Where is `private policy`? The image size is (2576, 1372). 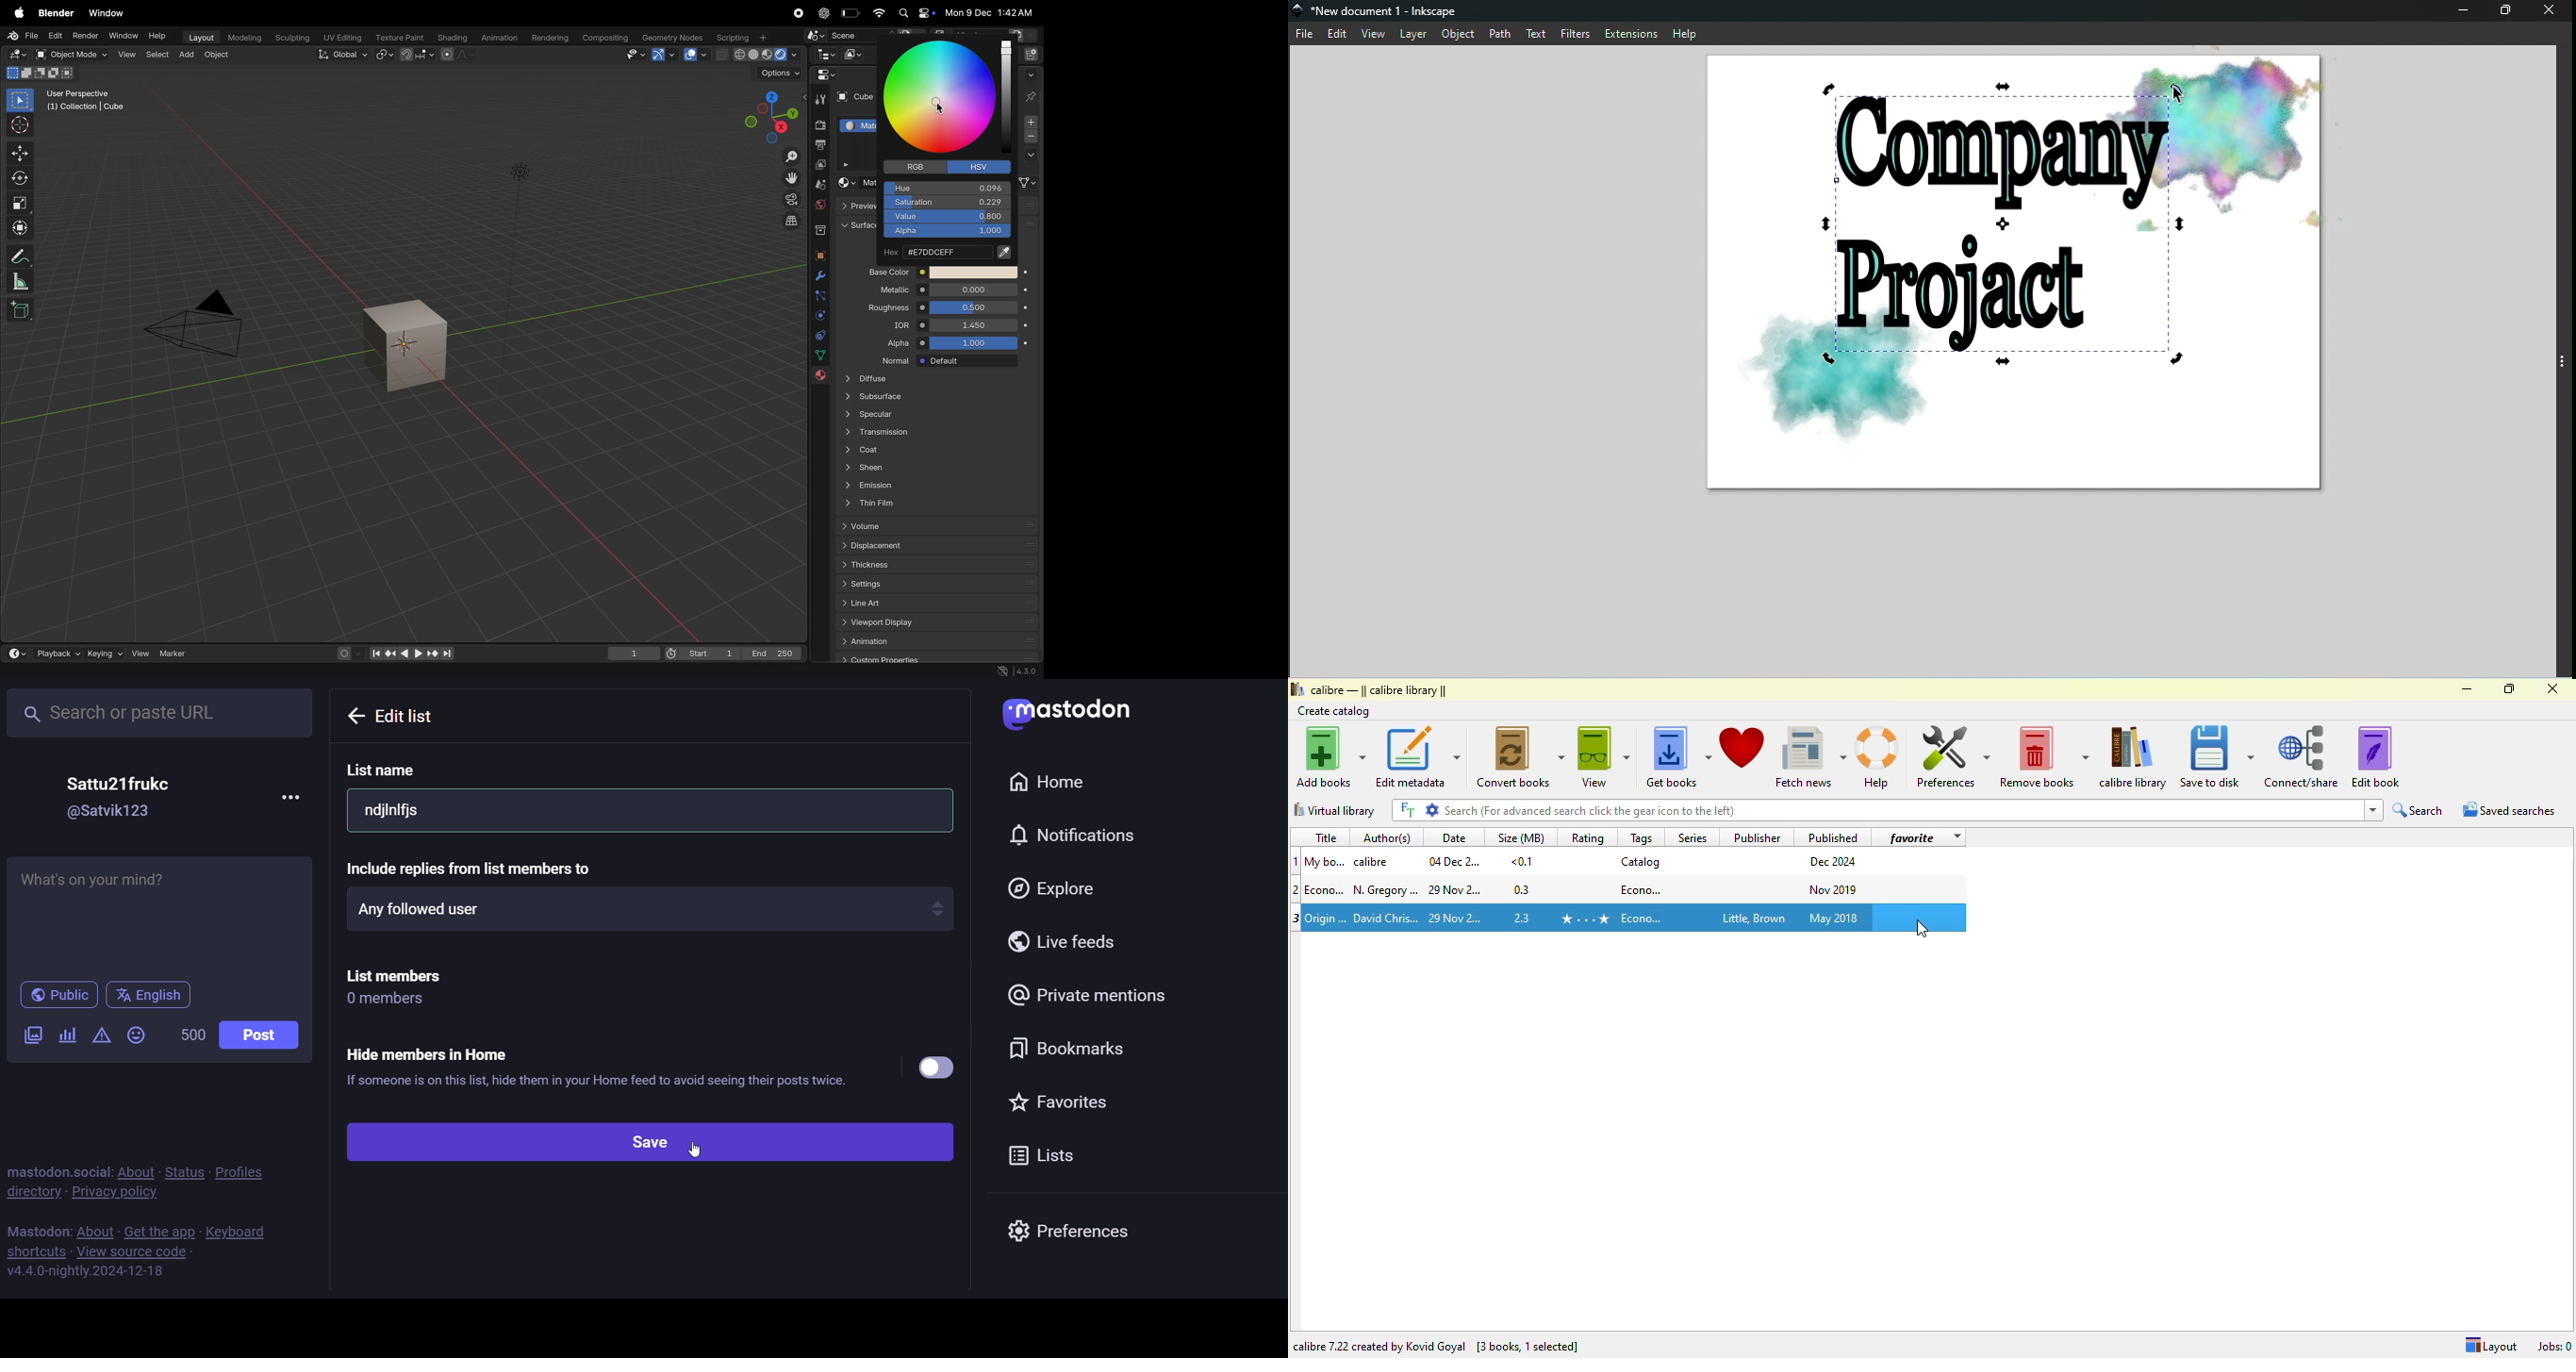
private policy is located at coordinates (118, 1193).